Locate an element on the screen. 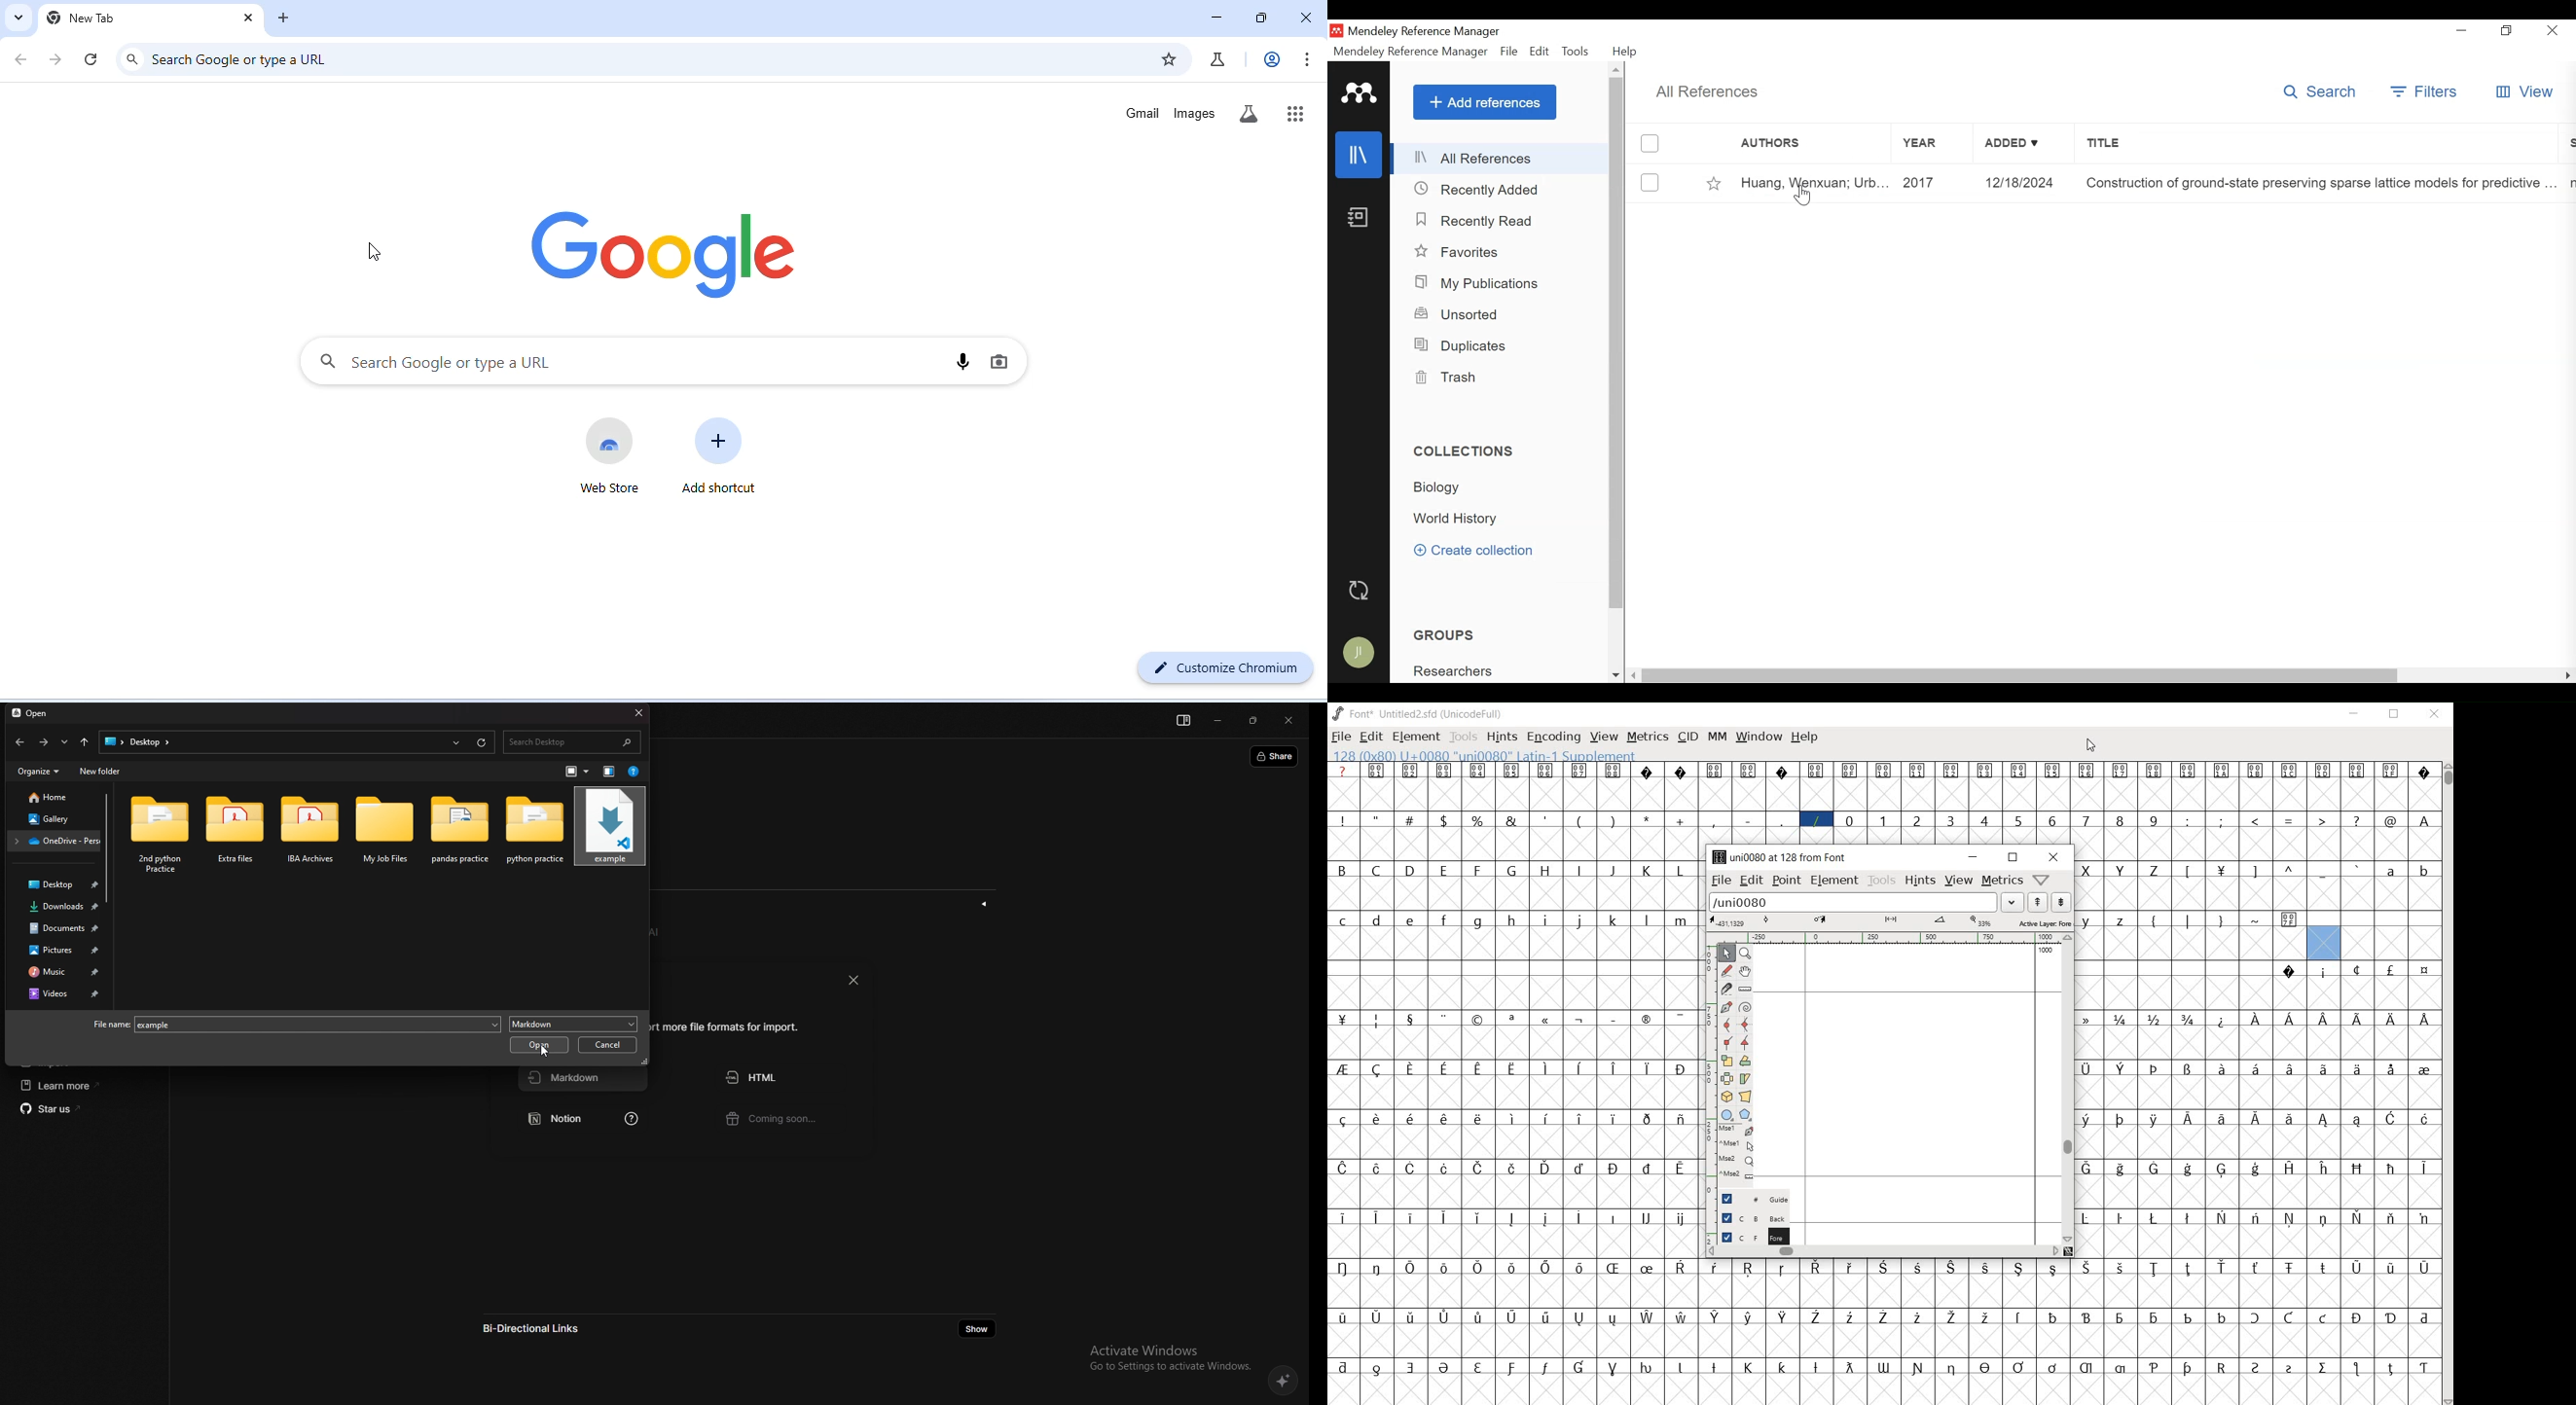 This screenshot has height=1428, width=2576. glyph is located at coordinates (2120, 1219).